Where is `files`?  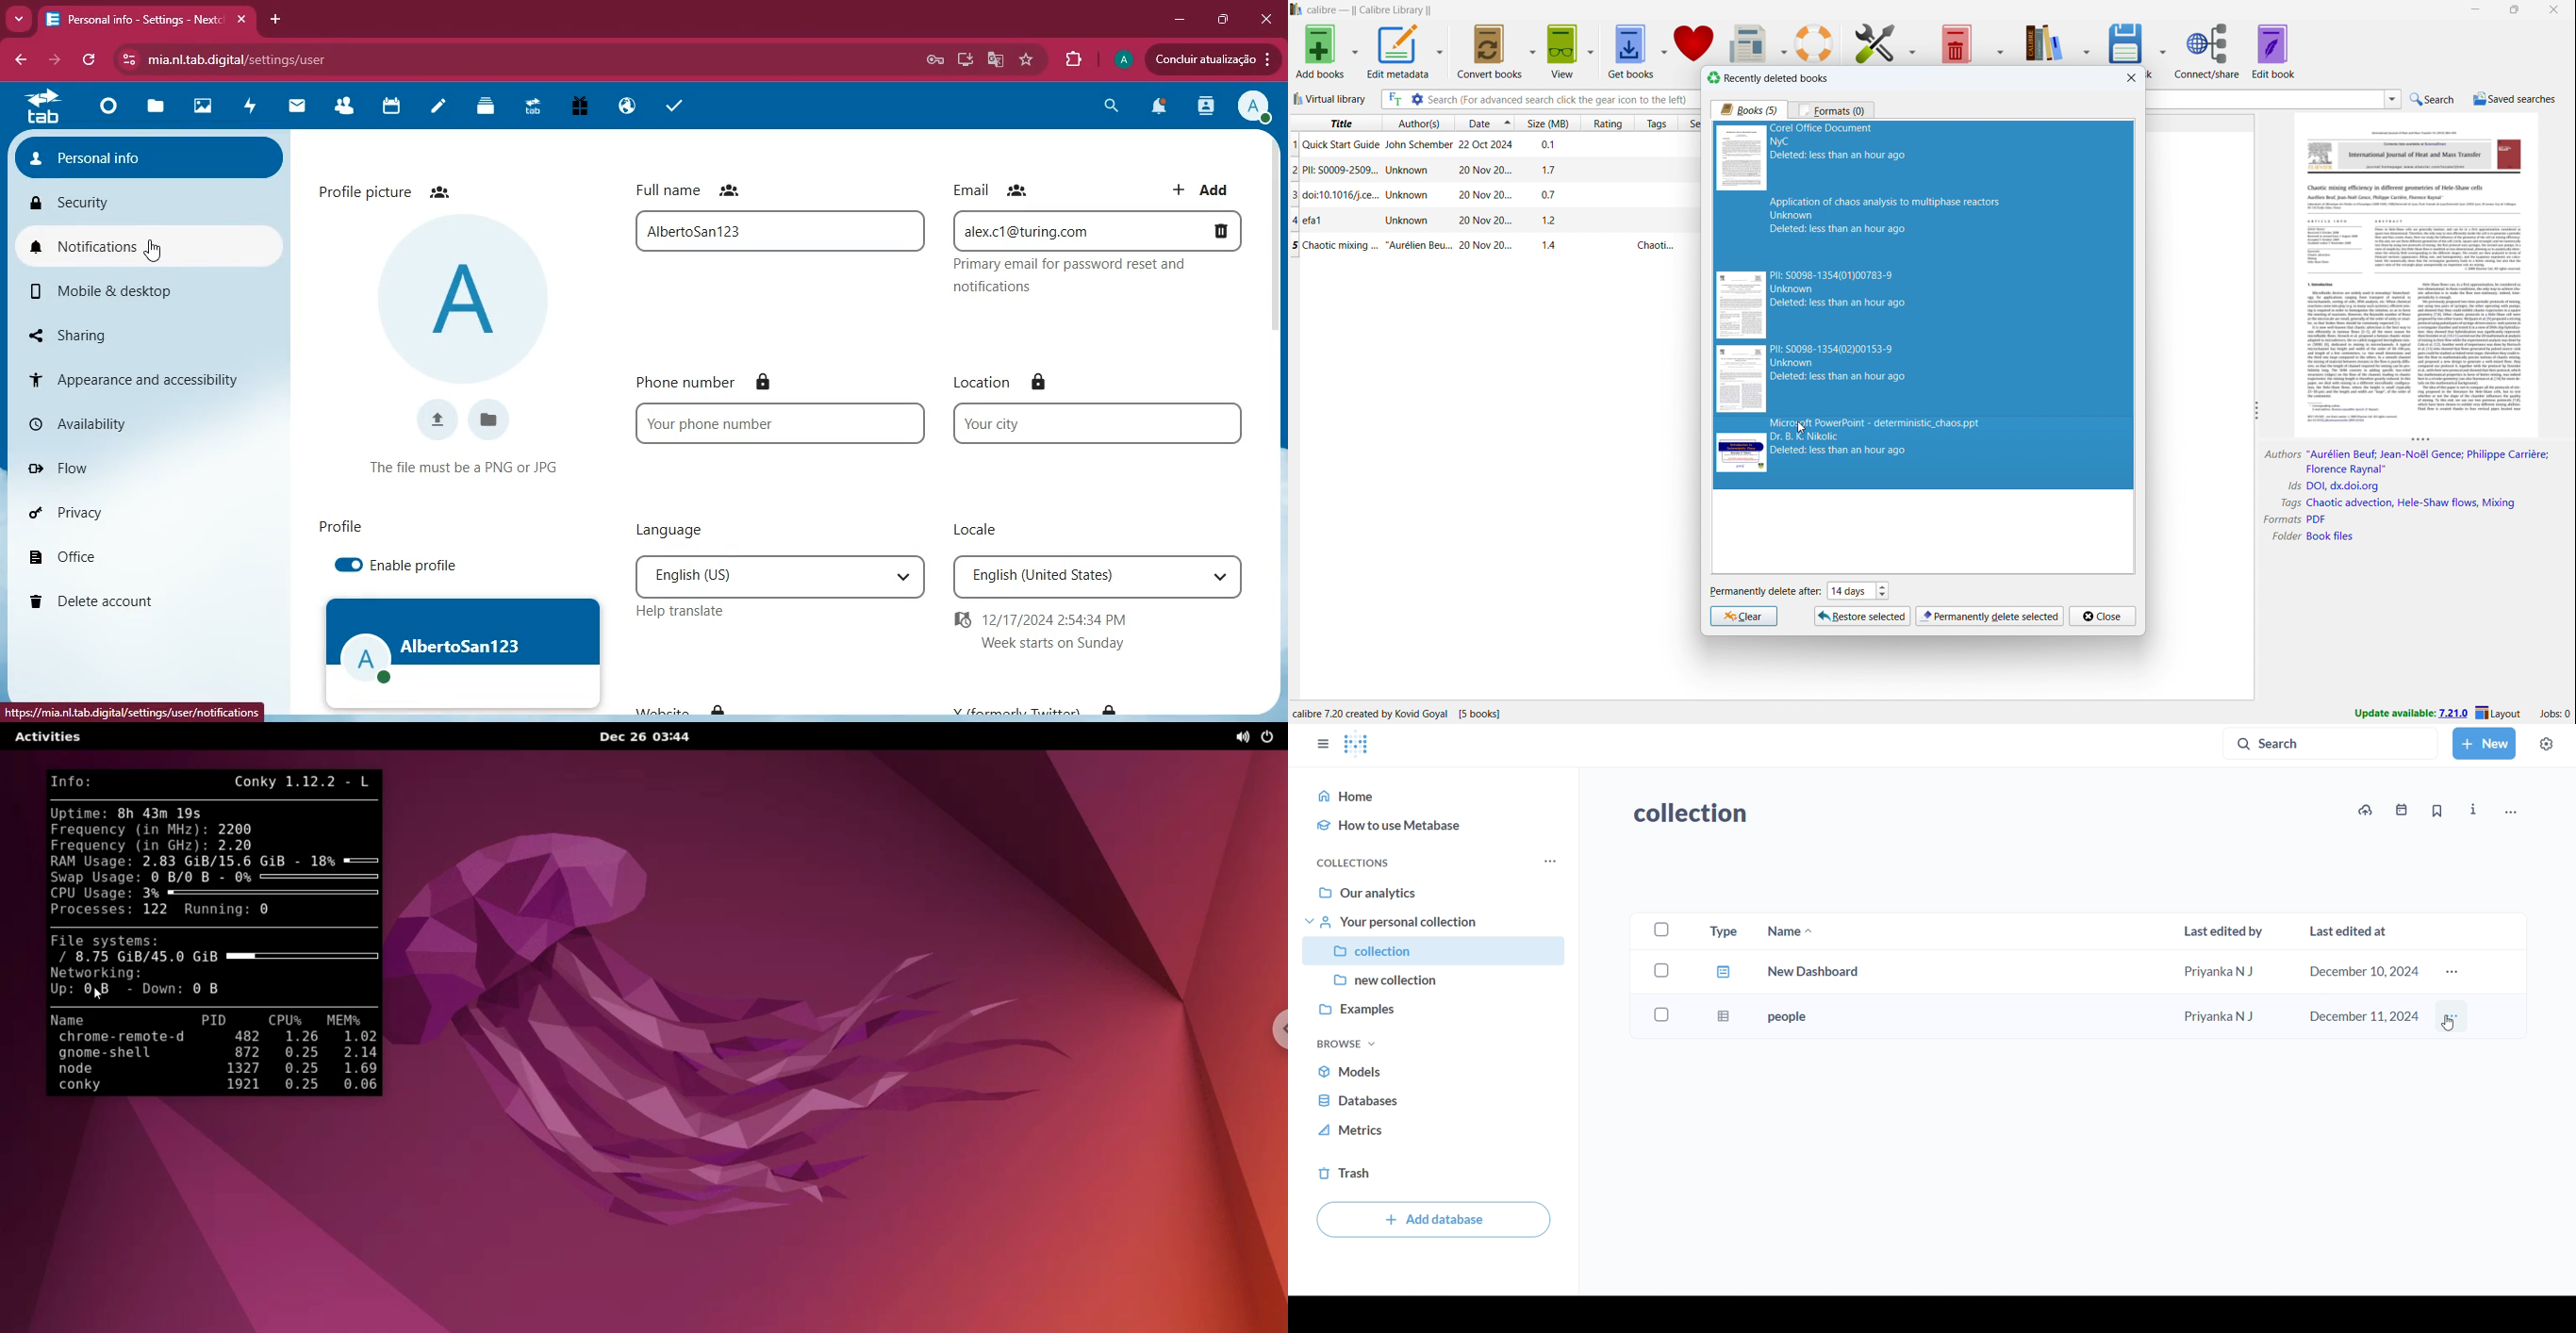
files is located at coordinates (152, 110).